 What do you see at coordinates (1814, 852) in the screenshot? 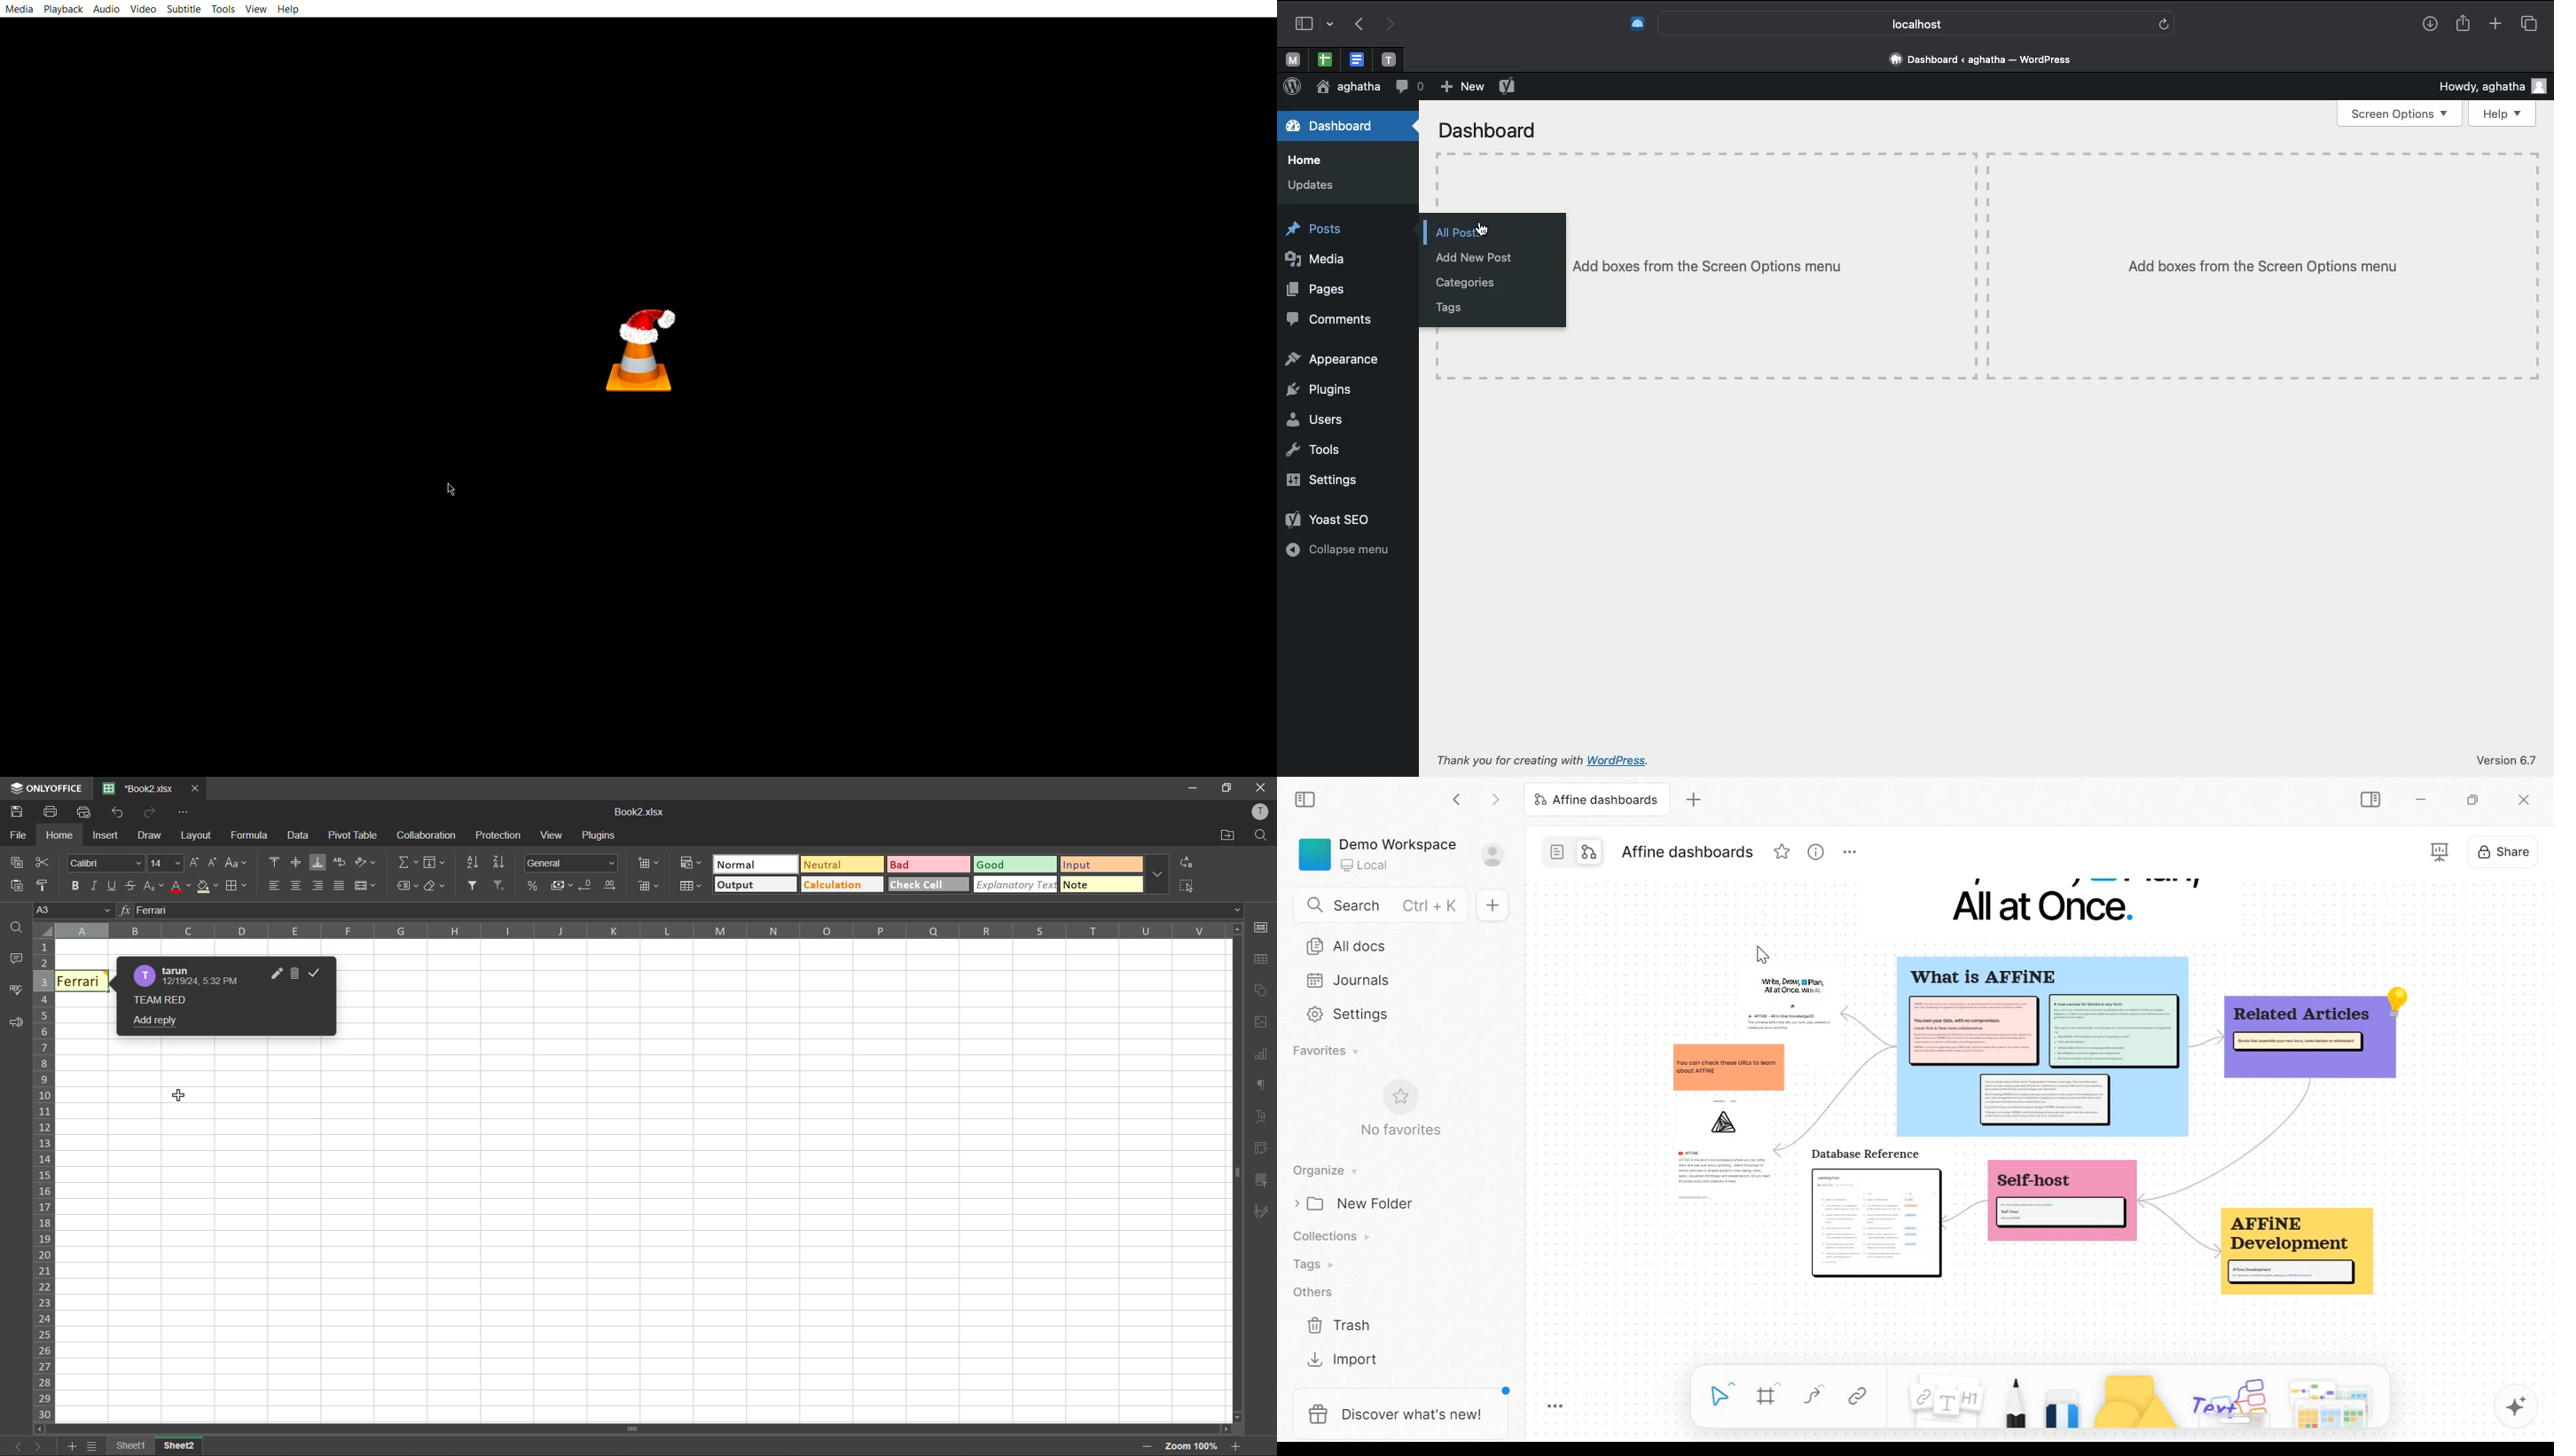
I see `view information` at bounding box center [1814, 852].